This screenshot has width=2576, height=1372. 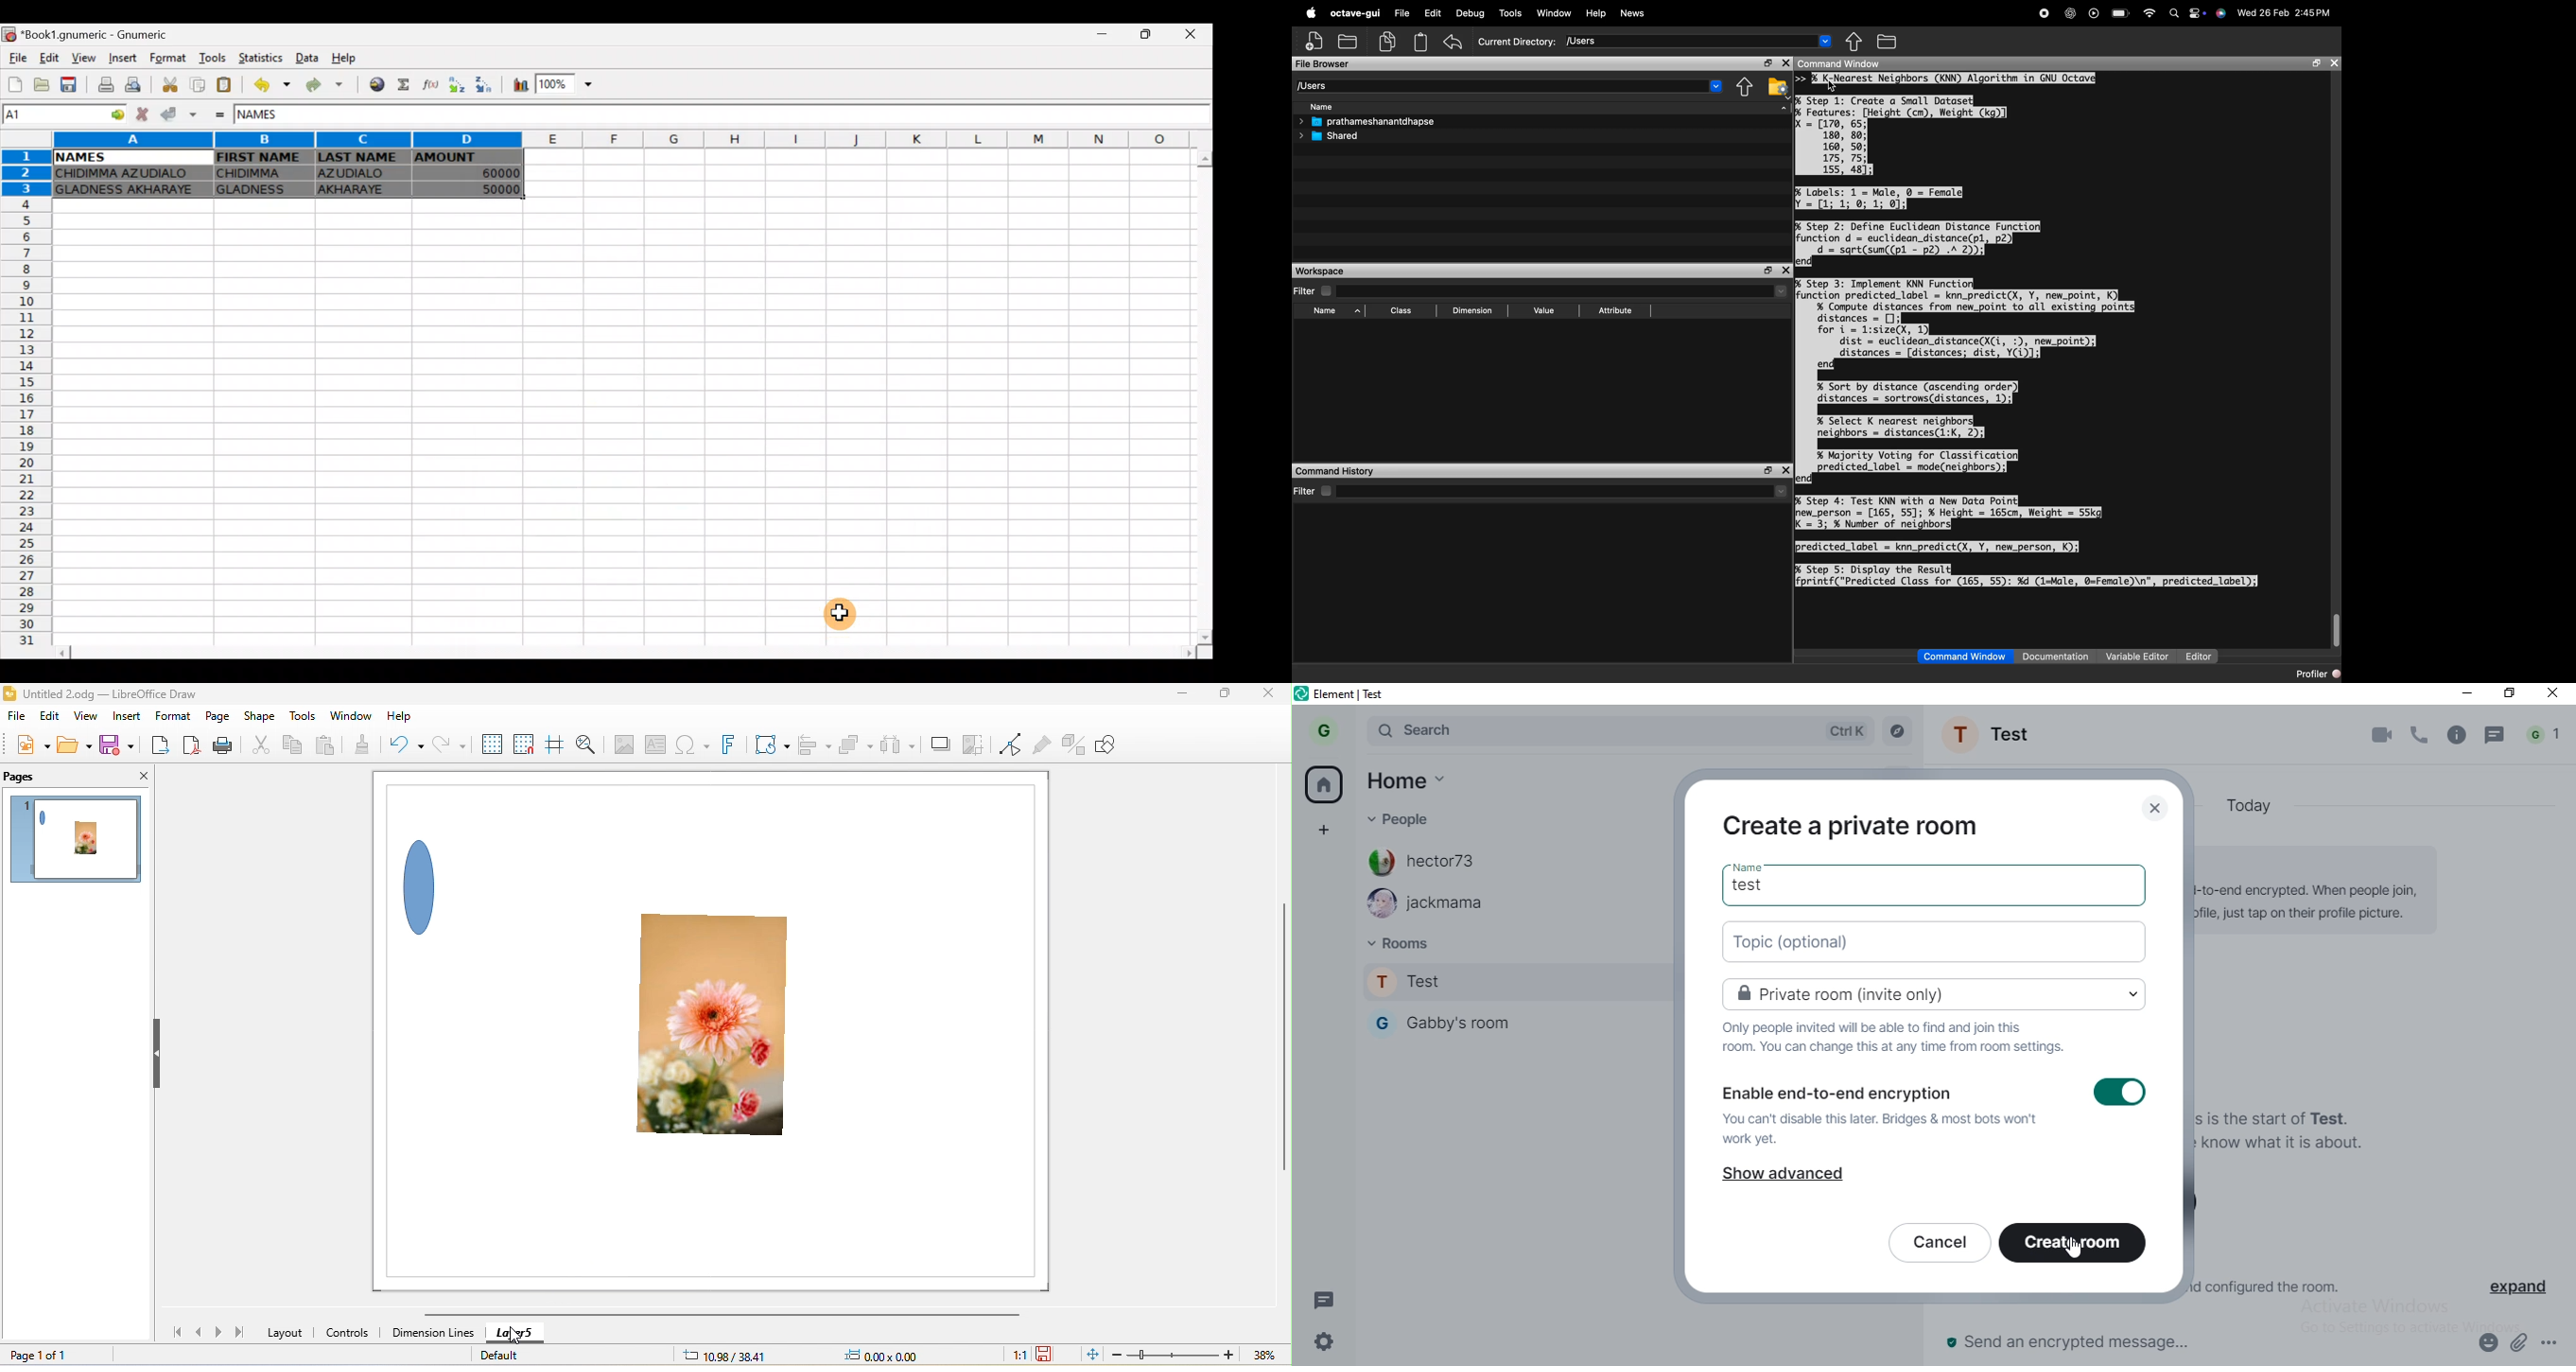 What do you see at coordinates (114, 744) in the screenshot?
I see `save` at bounding box center [114, 744].